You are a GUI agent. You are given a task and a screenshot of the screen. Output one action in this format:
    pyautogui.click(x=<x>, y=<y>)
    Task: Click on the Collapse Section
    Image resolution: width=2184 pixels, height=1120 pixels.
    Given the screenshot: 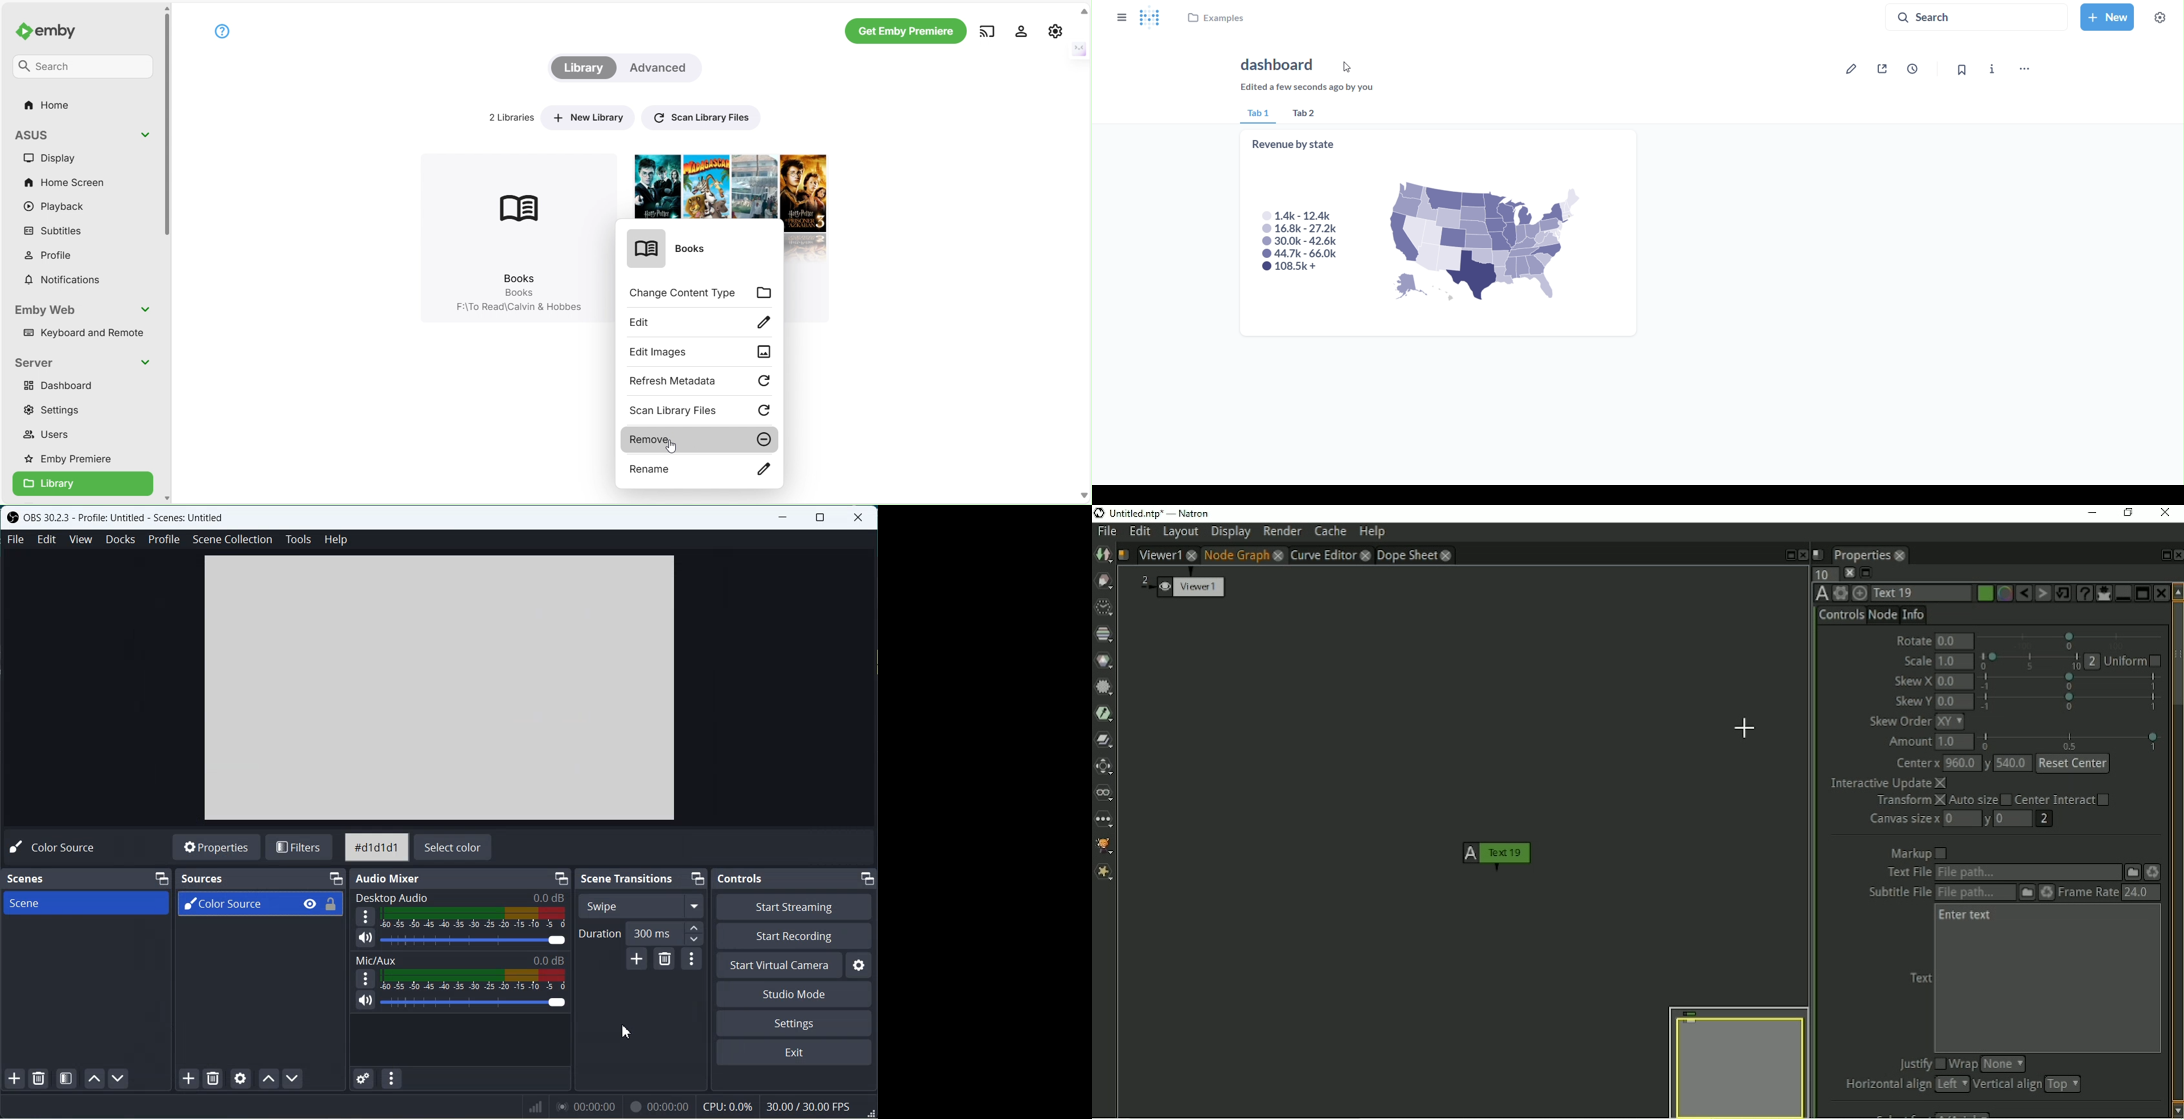 What is the action you would take?
    pyautogui.click(x=145, y=362)
    